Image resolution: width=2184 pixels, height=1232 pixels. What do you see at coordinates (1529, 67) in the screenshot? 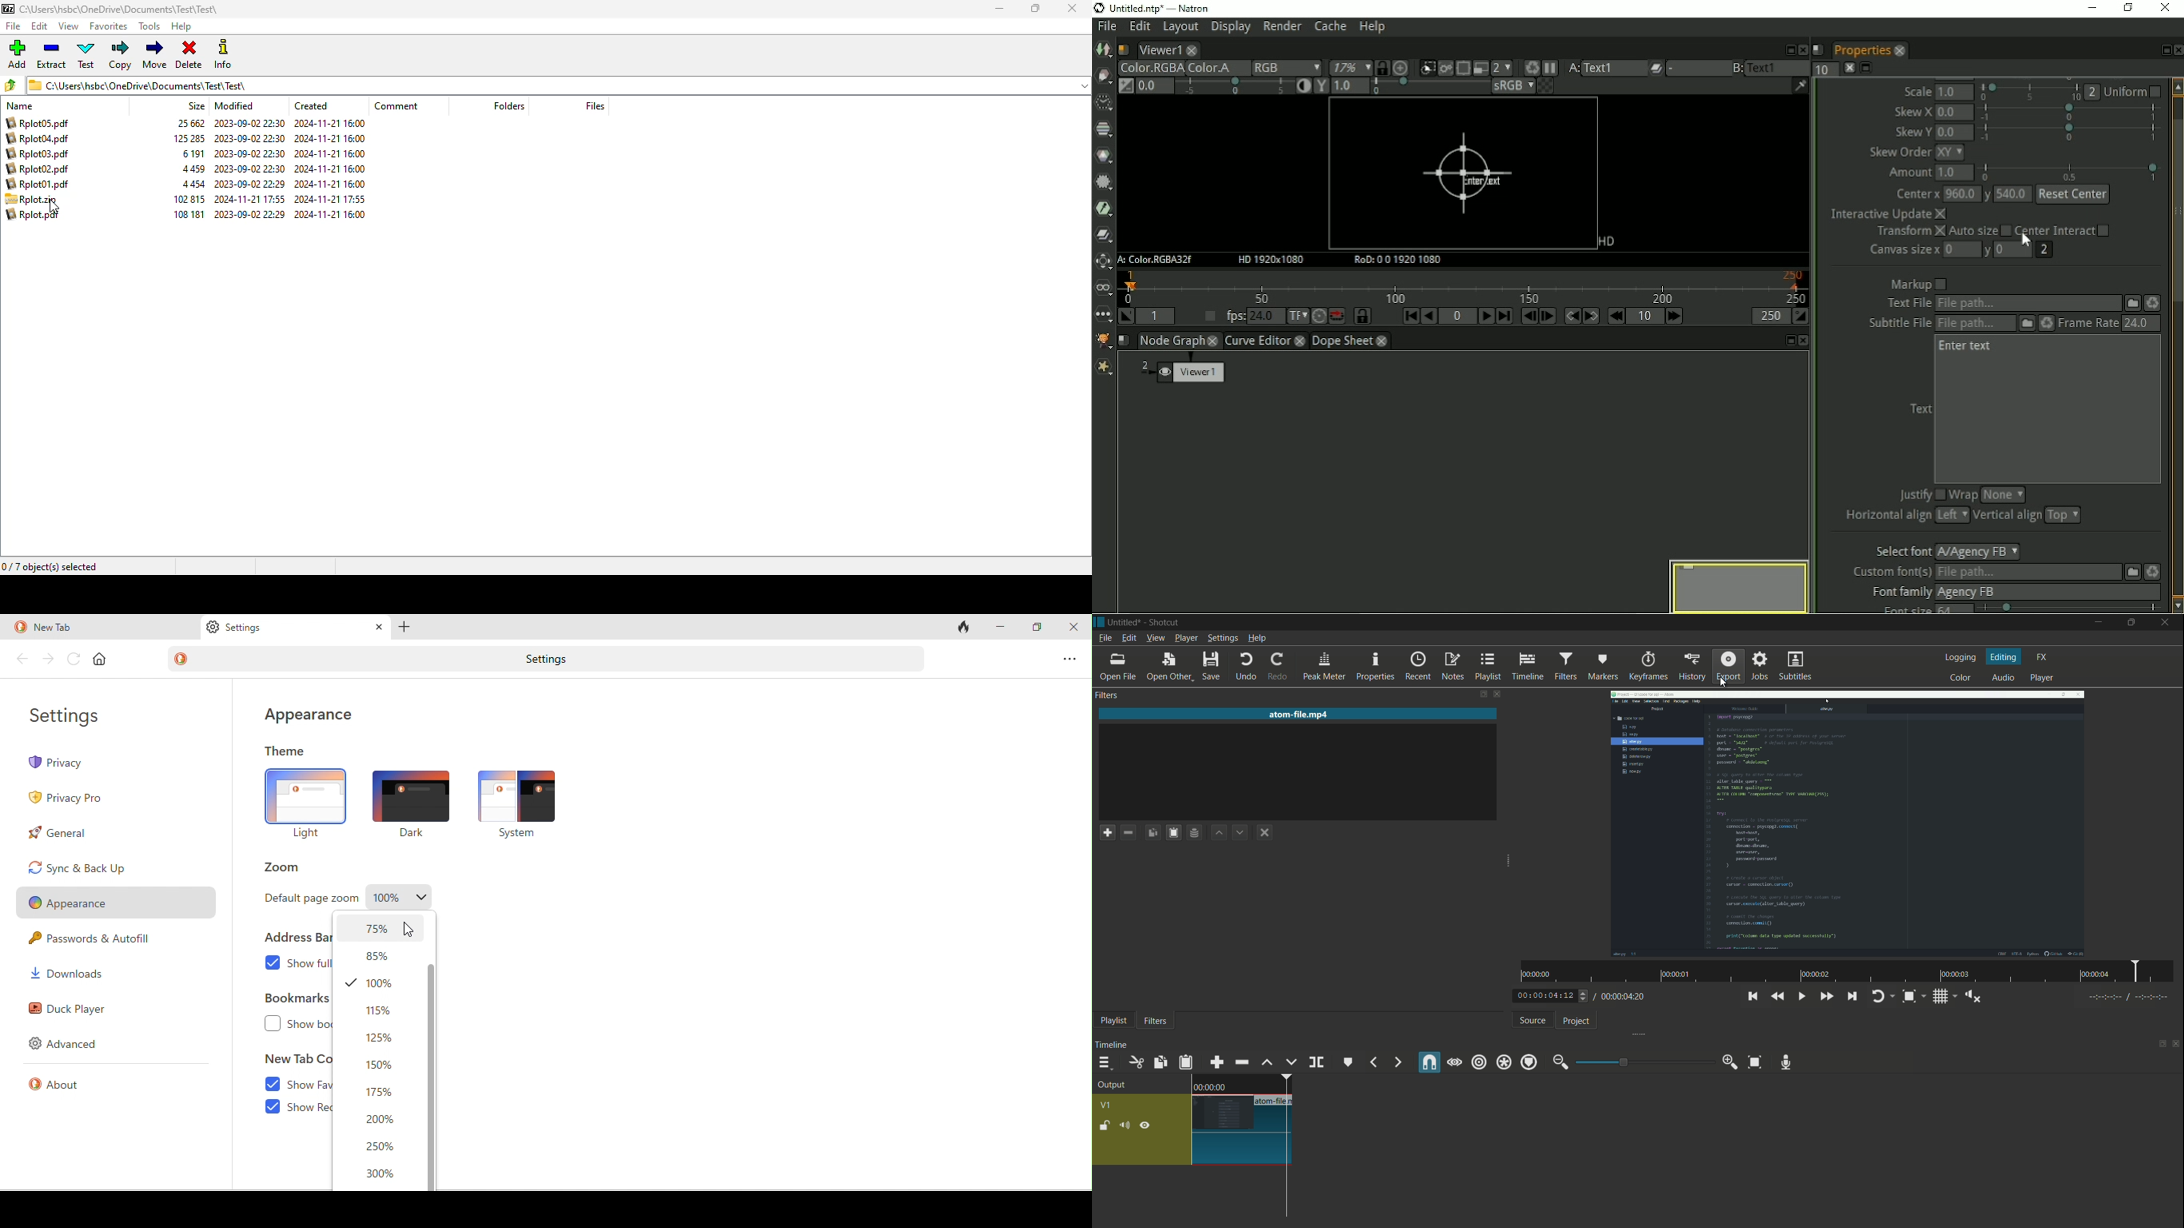
I see `Keyboard shortcut` at bounding box center [1529, 67].